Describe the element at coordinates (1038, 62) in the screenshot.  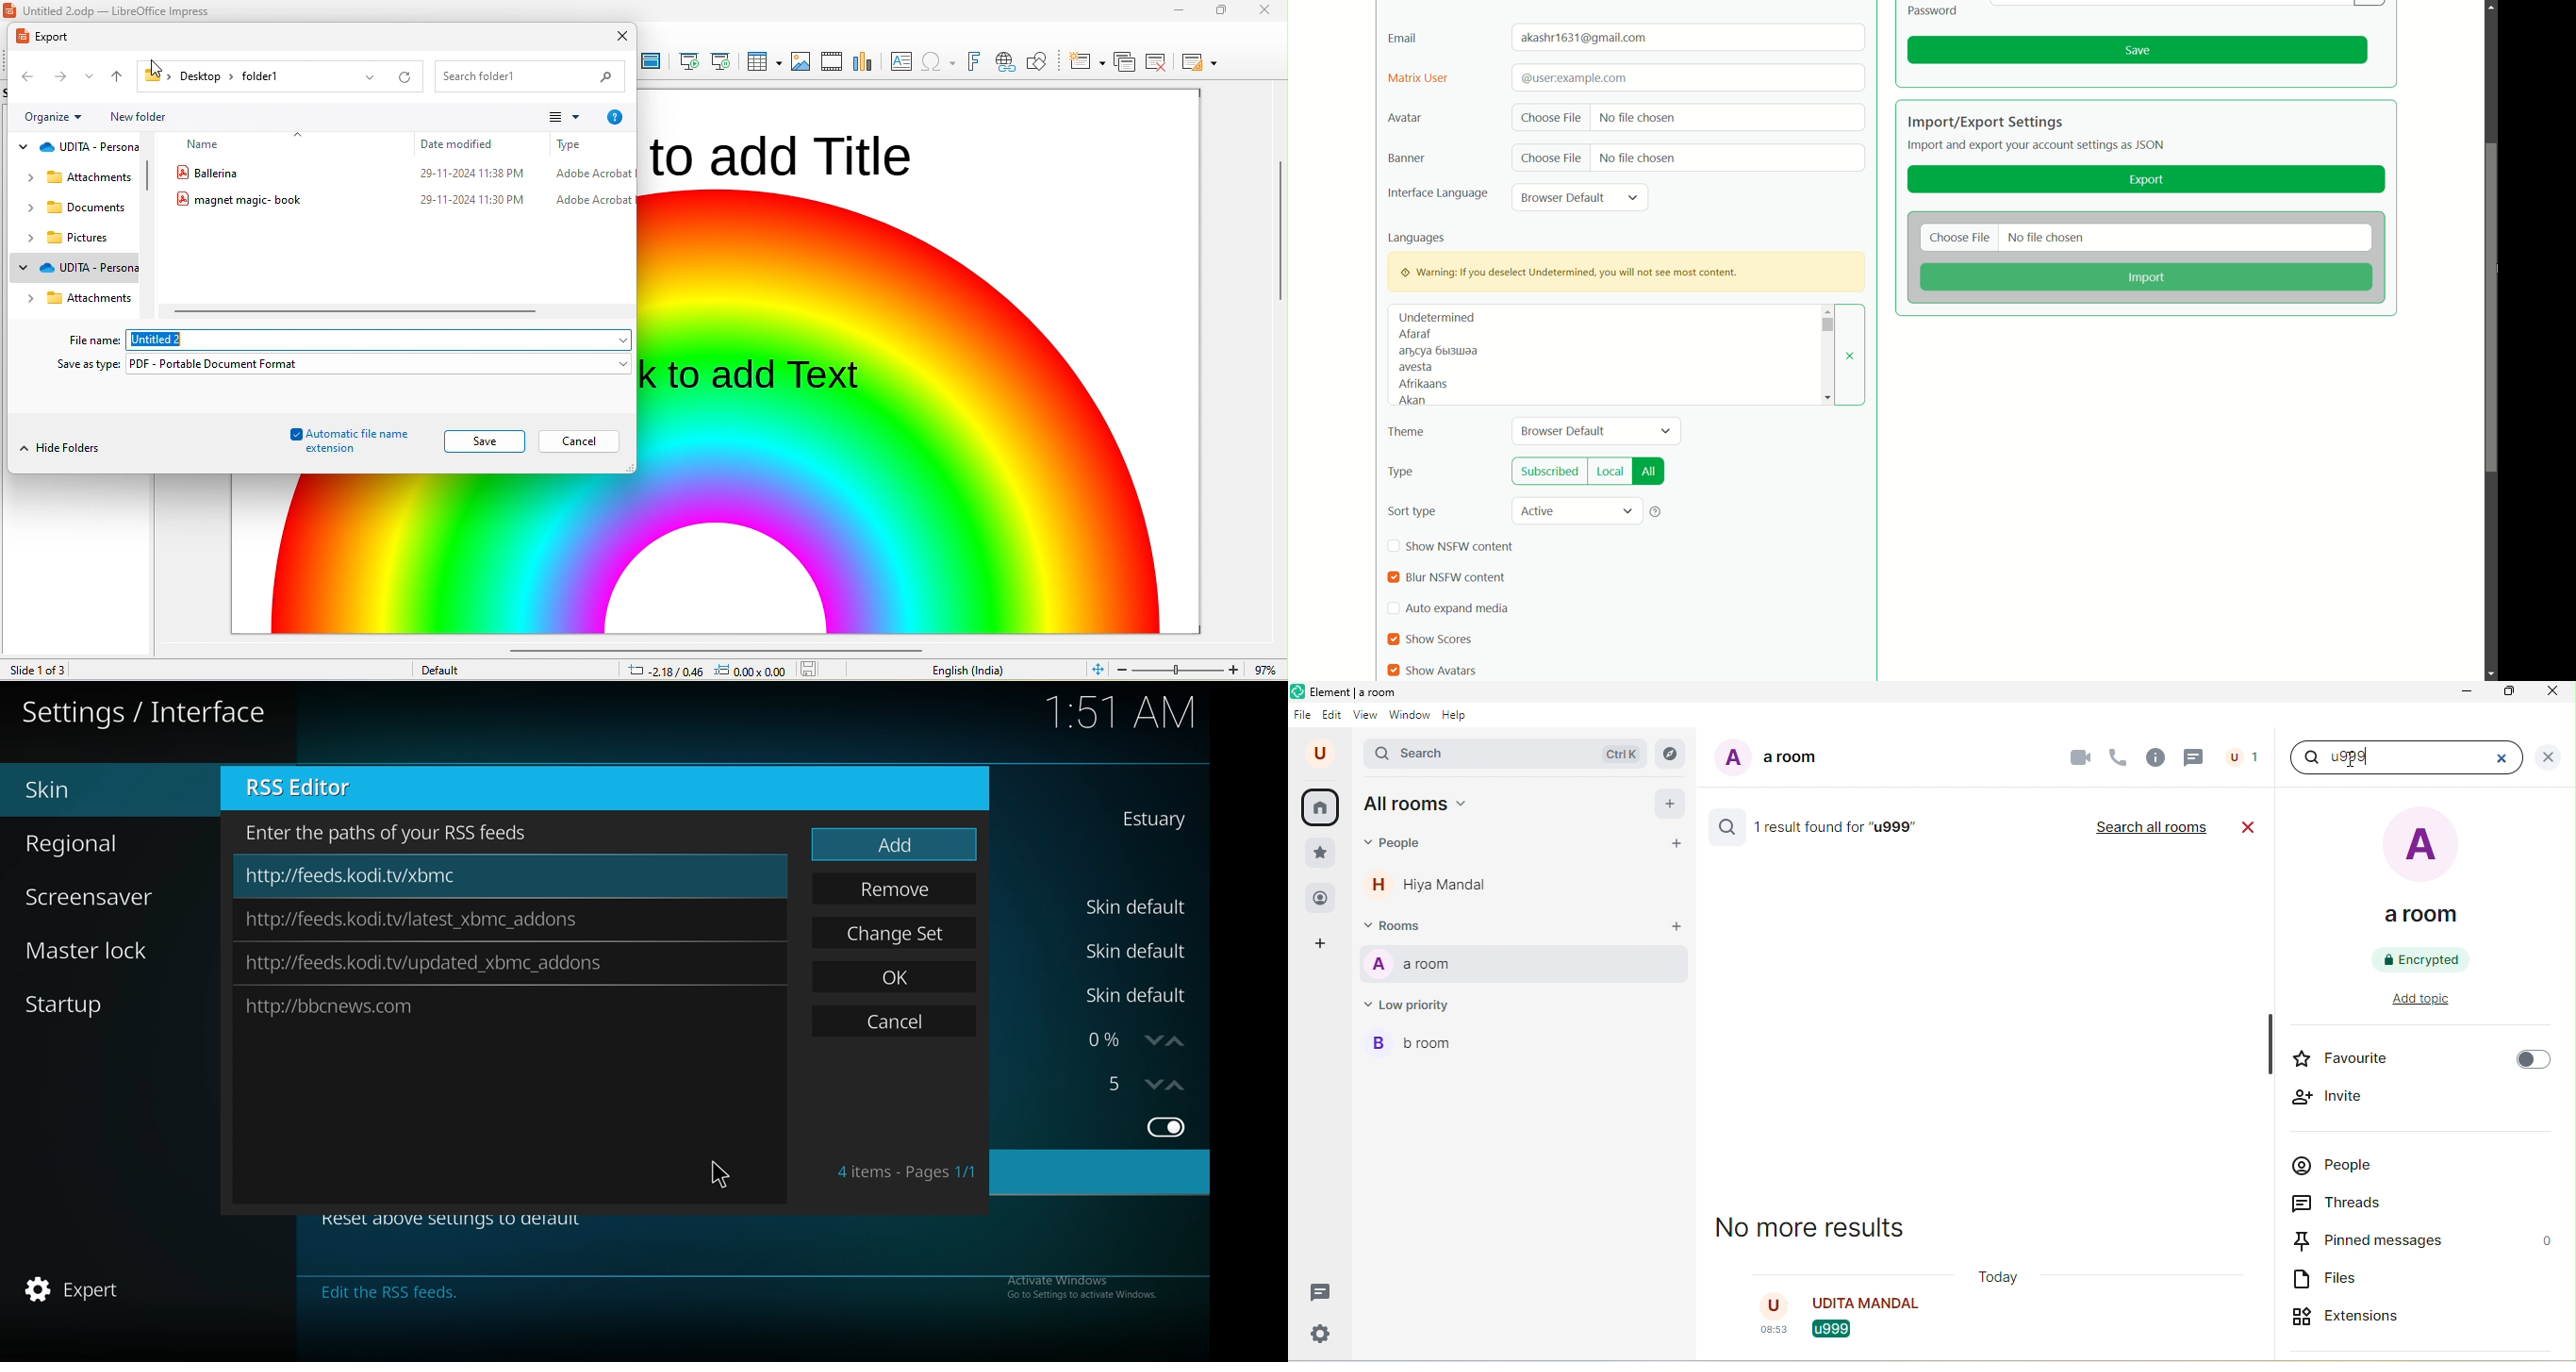
I see `show draw functions` at that location.